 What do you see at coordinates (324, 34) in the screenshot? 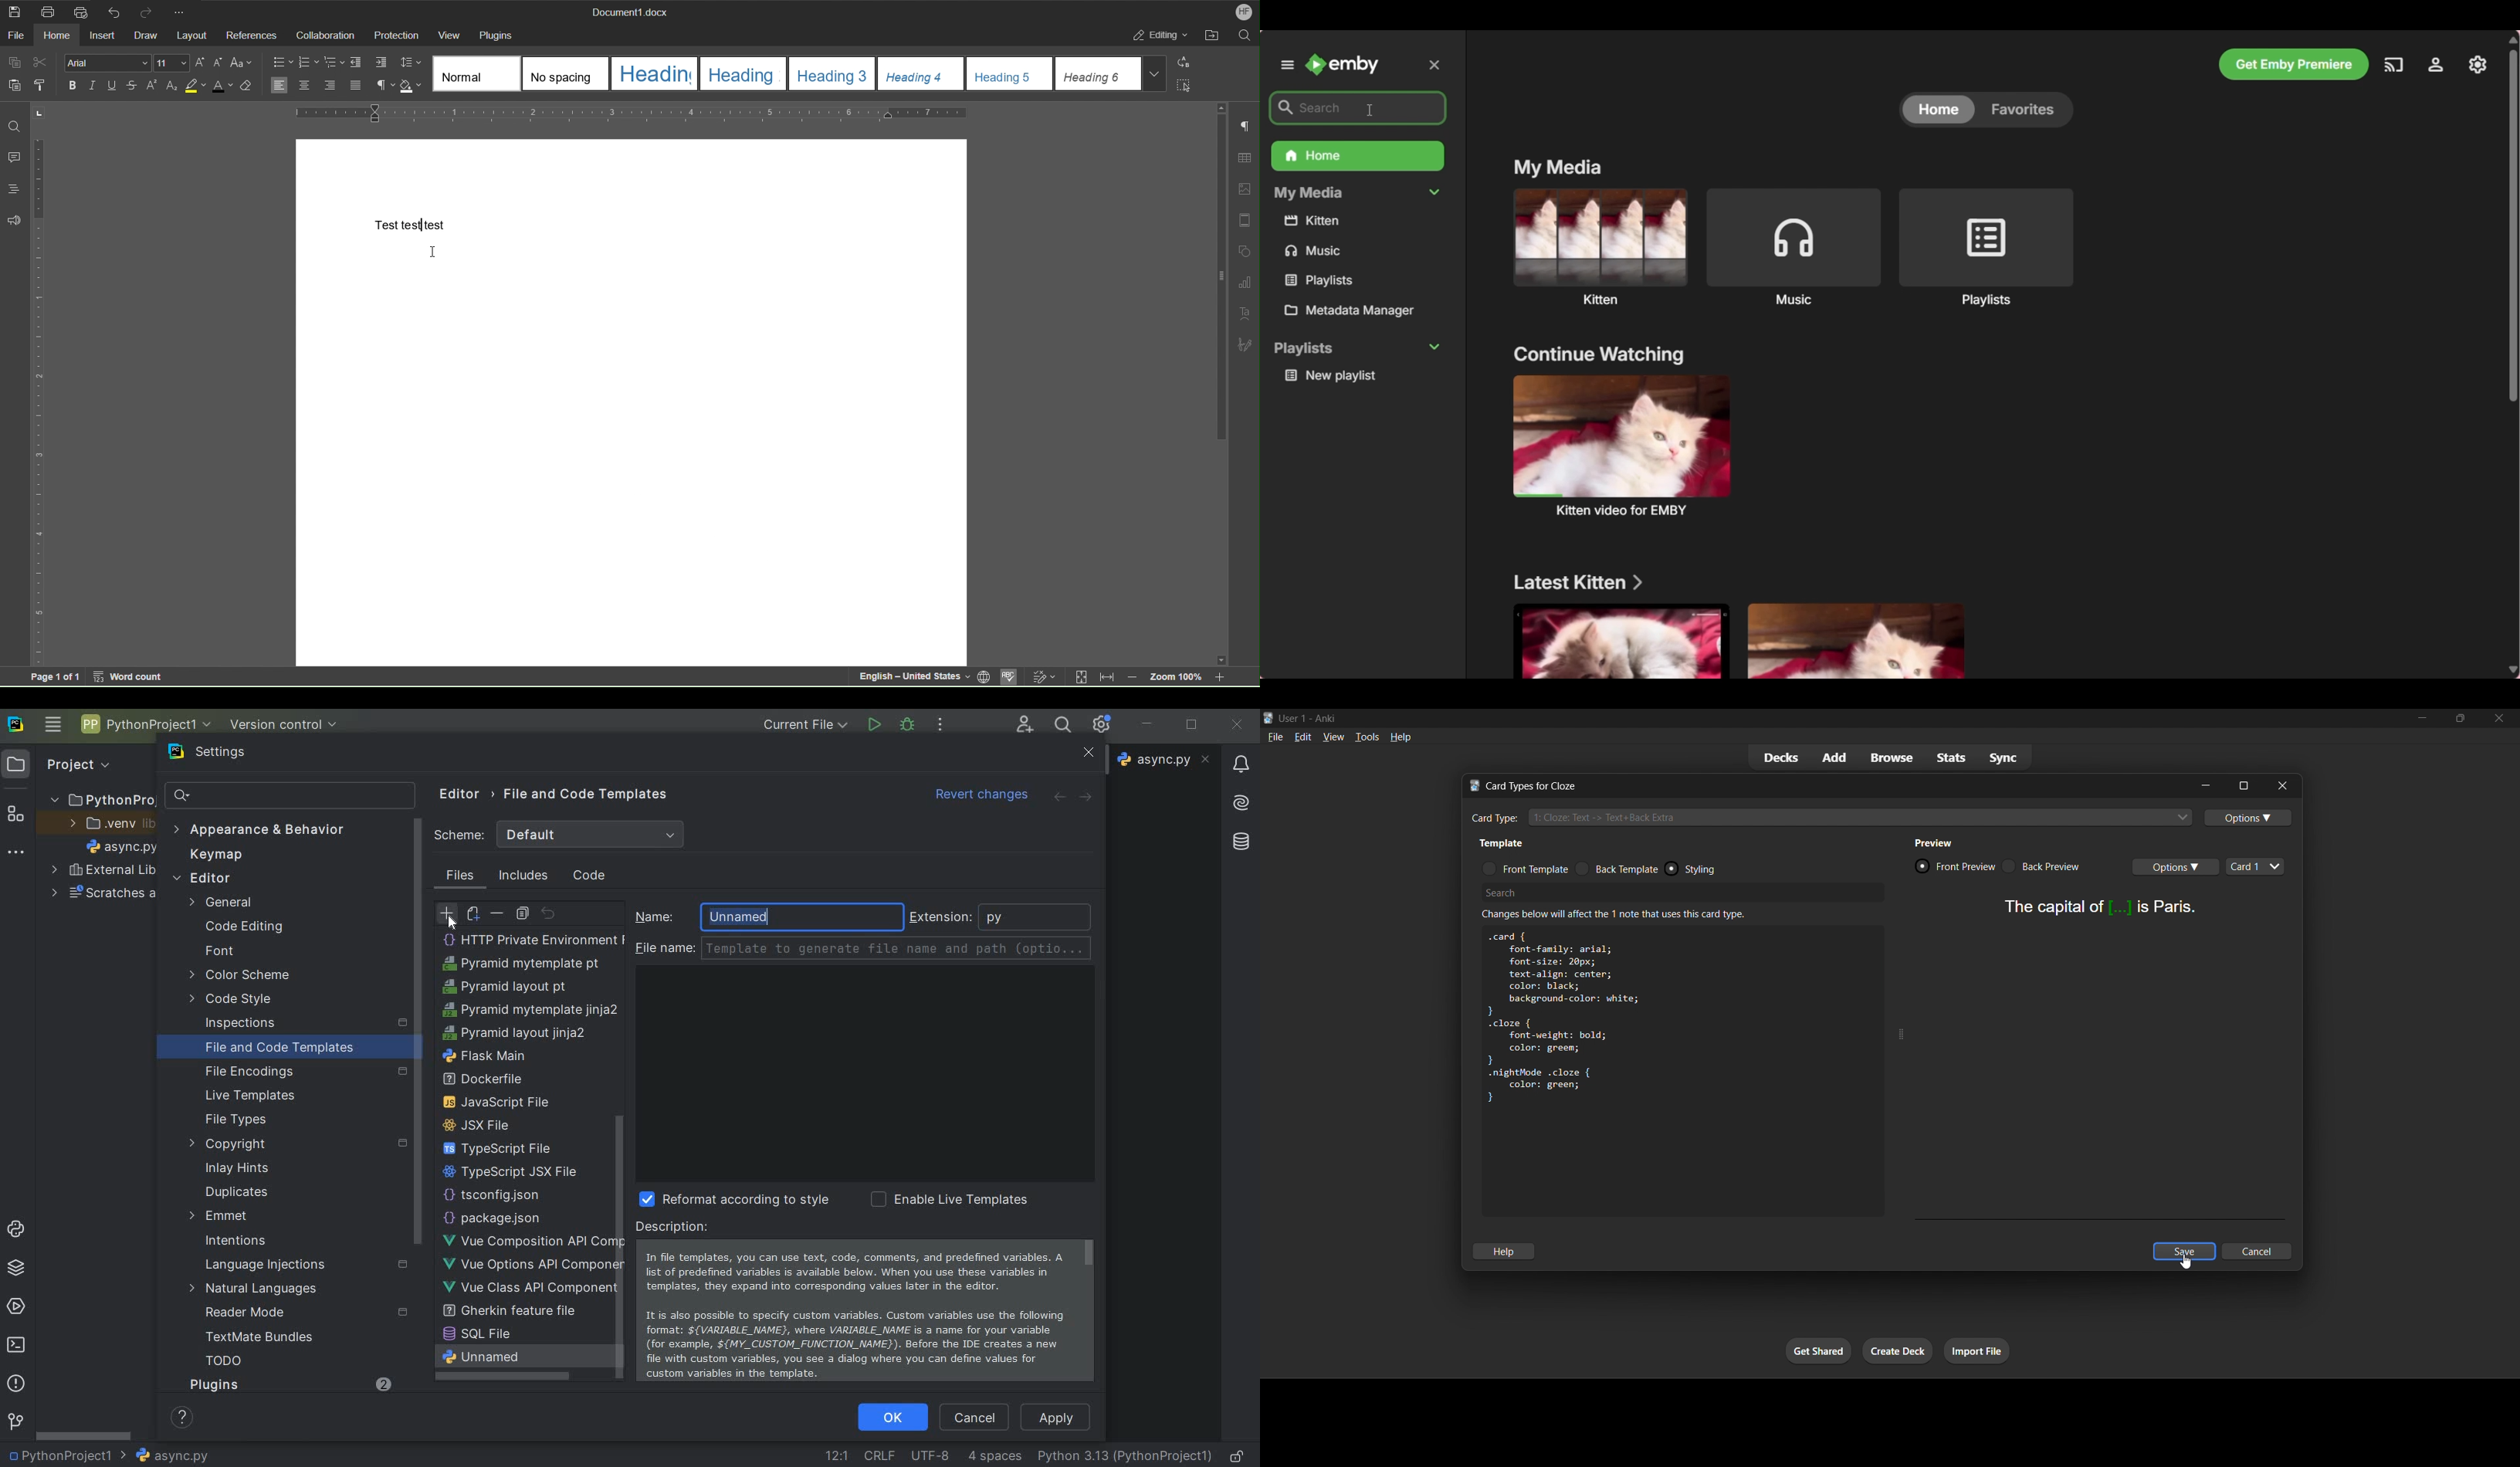
I see `Collaboration` at bounding box center [324, 34].